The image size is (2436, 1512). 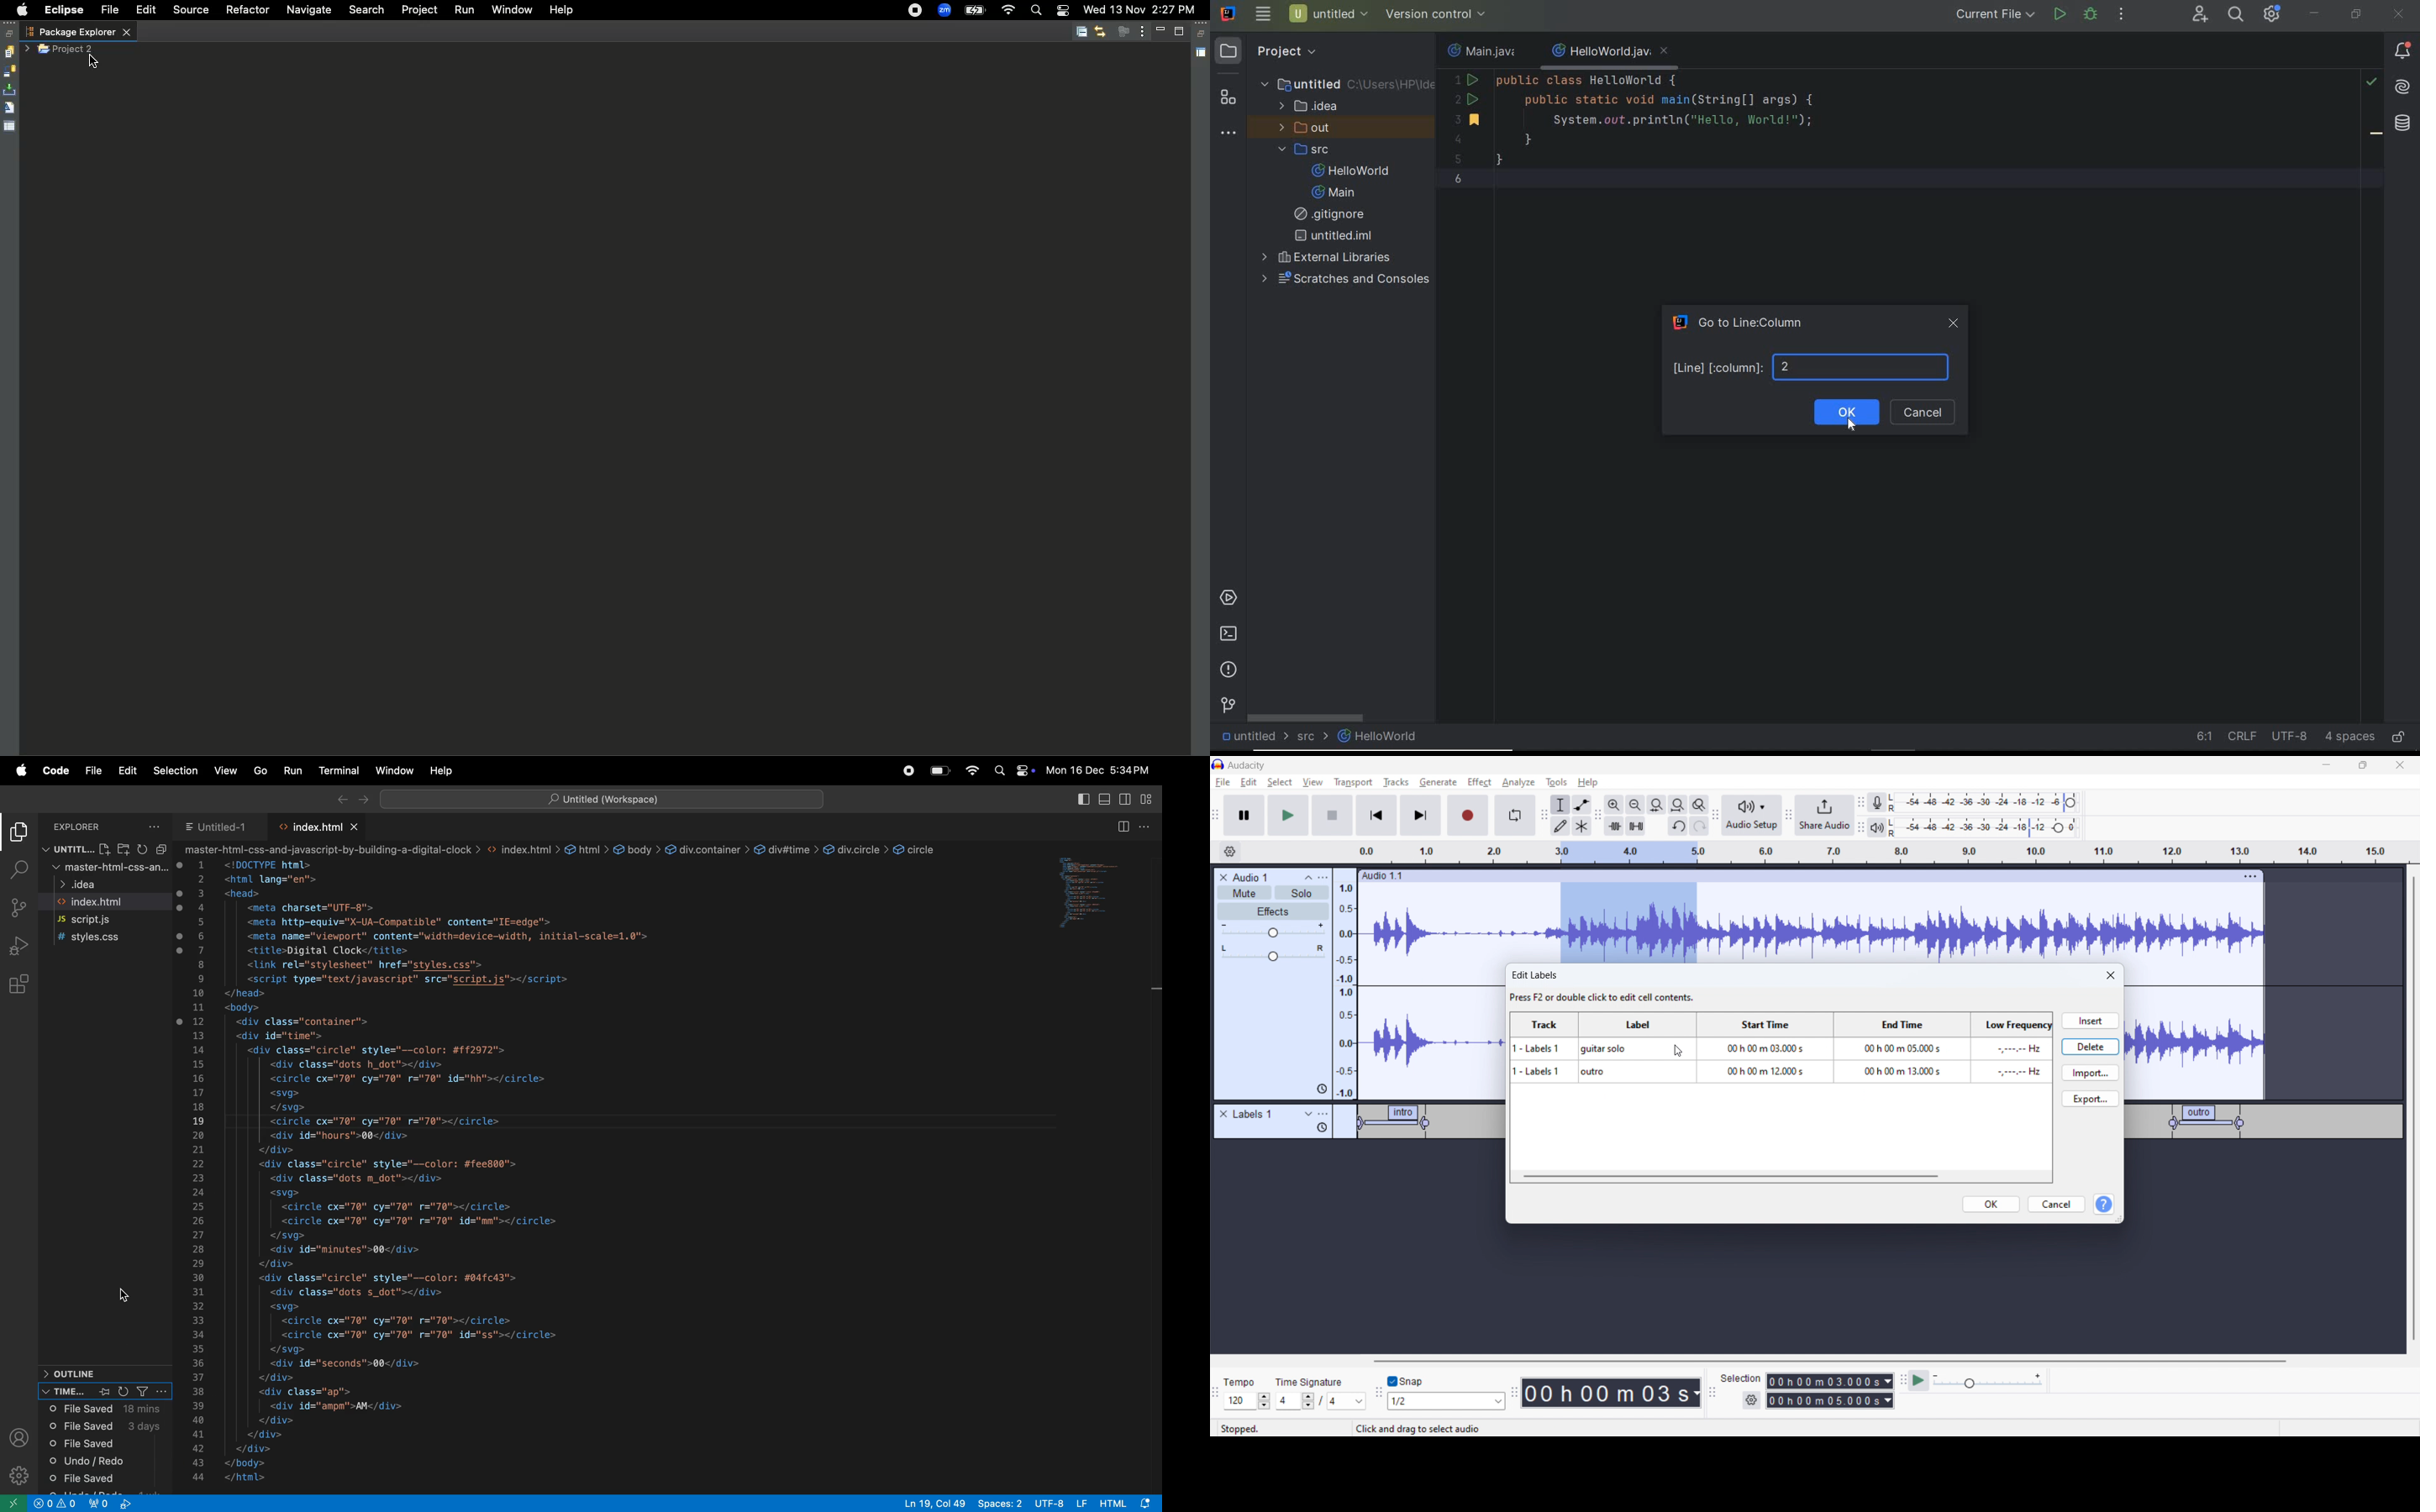 What do you see at coordinates (1308, 1114) in the screenshot?
I see `expand` at bounding box center [1308, 1114].